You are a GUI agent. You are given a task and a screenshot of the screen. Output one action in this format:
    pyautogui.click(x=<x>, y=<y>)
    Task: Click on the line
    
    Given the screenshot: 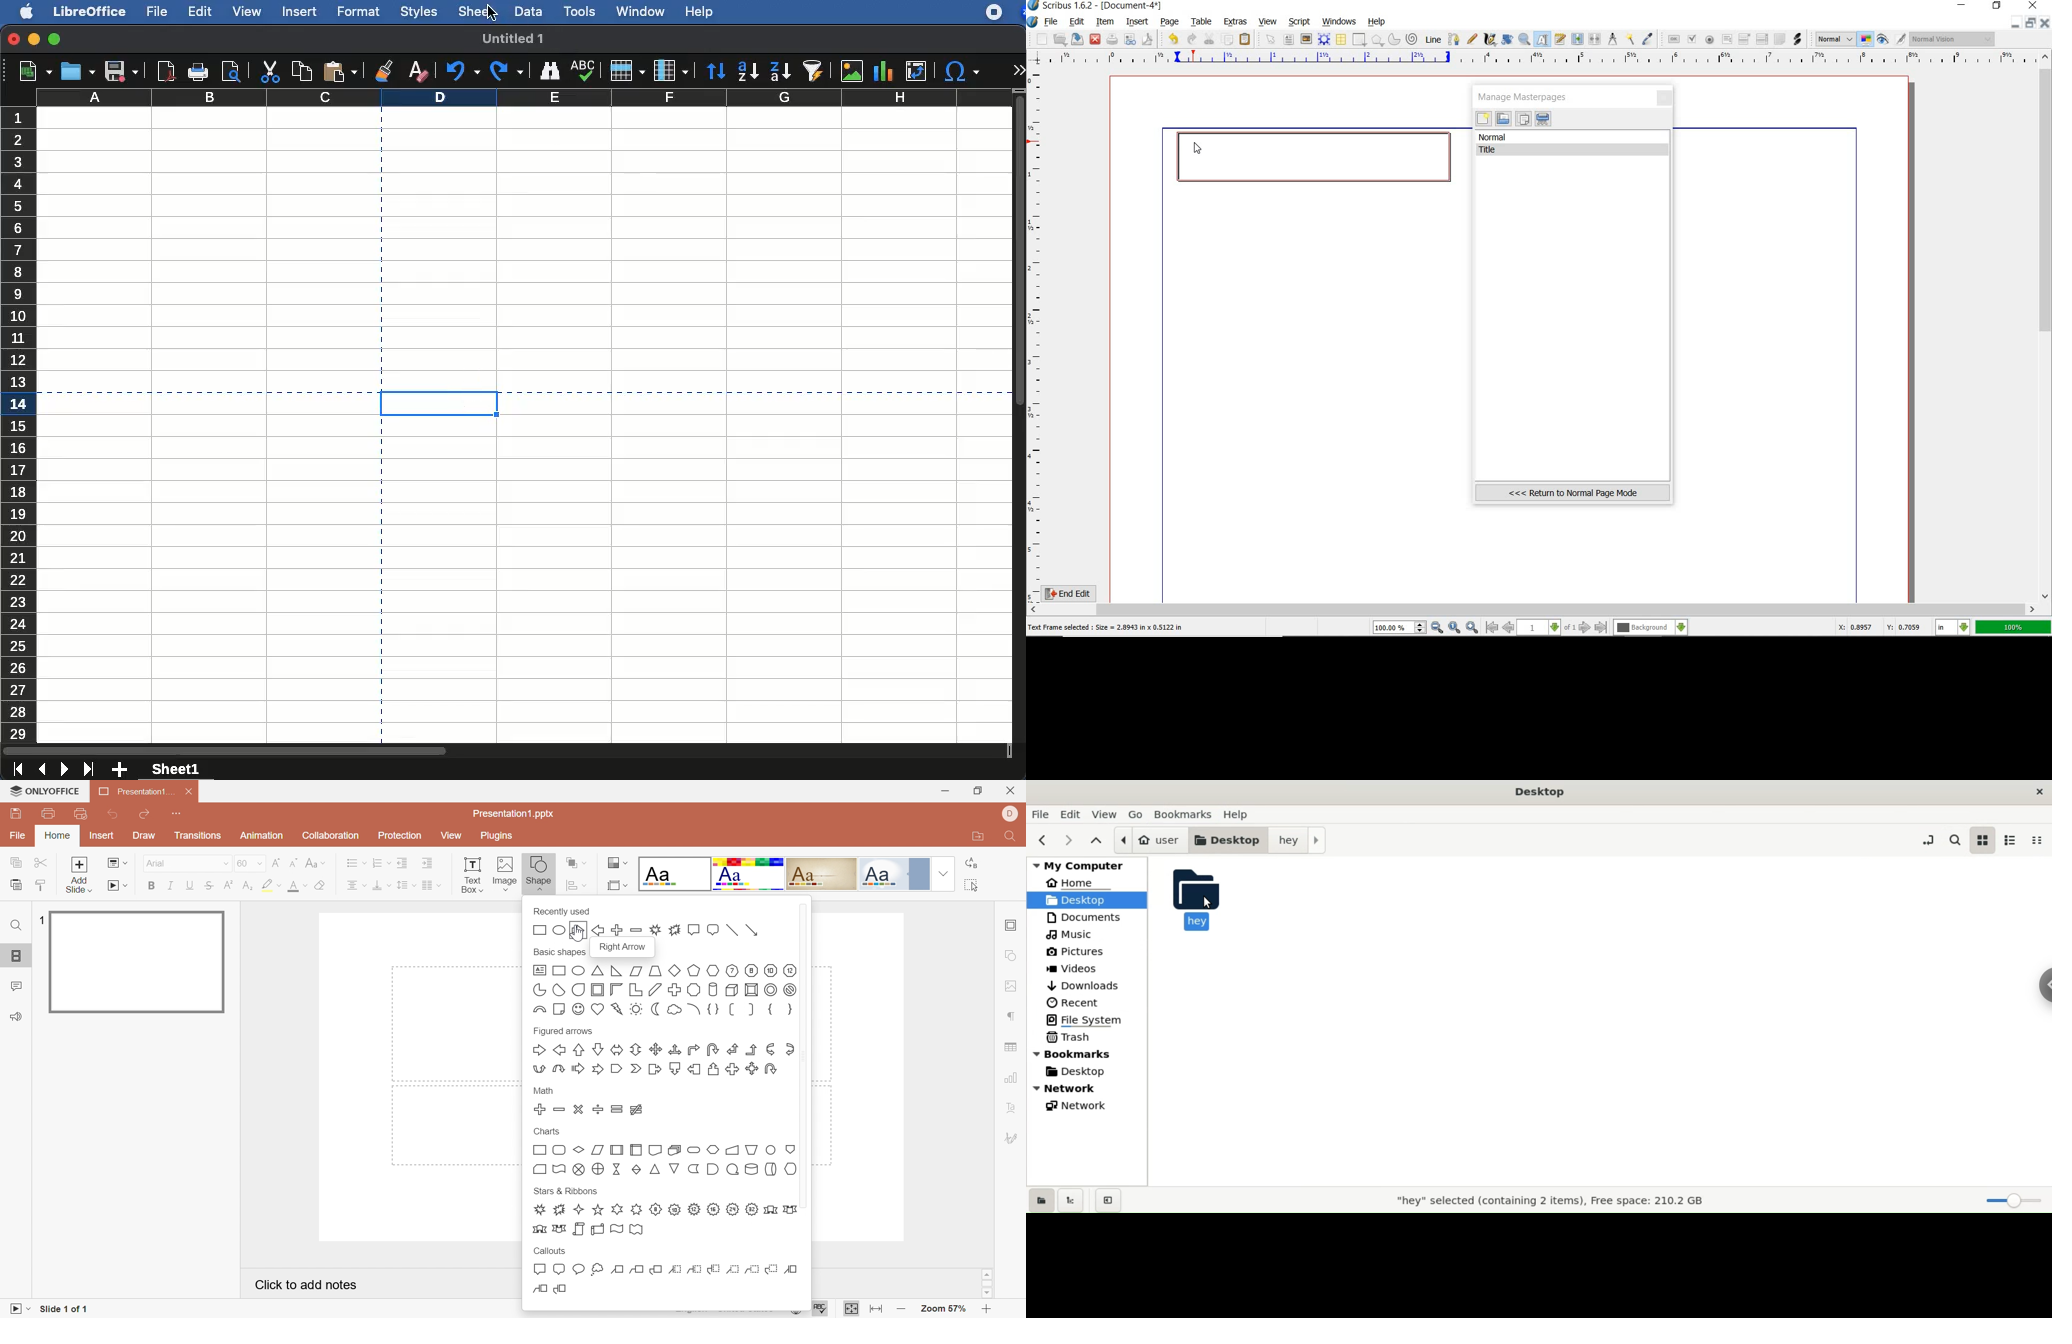 What is the action you would take?
    pyautogui.click(x=1432, y=39)
    